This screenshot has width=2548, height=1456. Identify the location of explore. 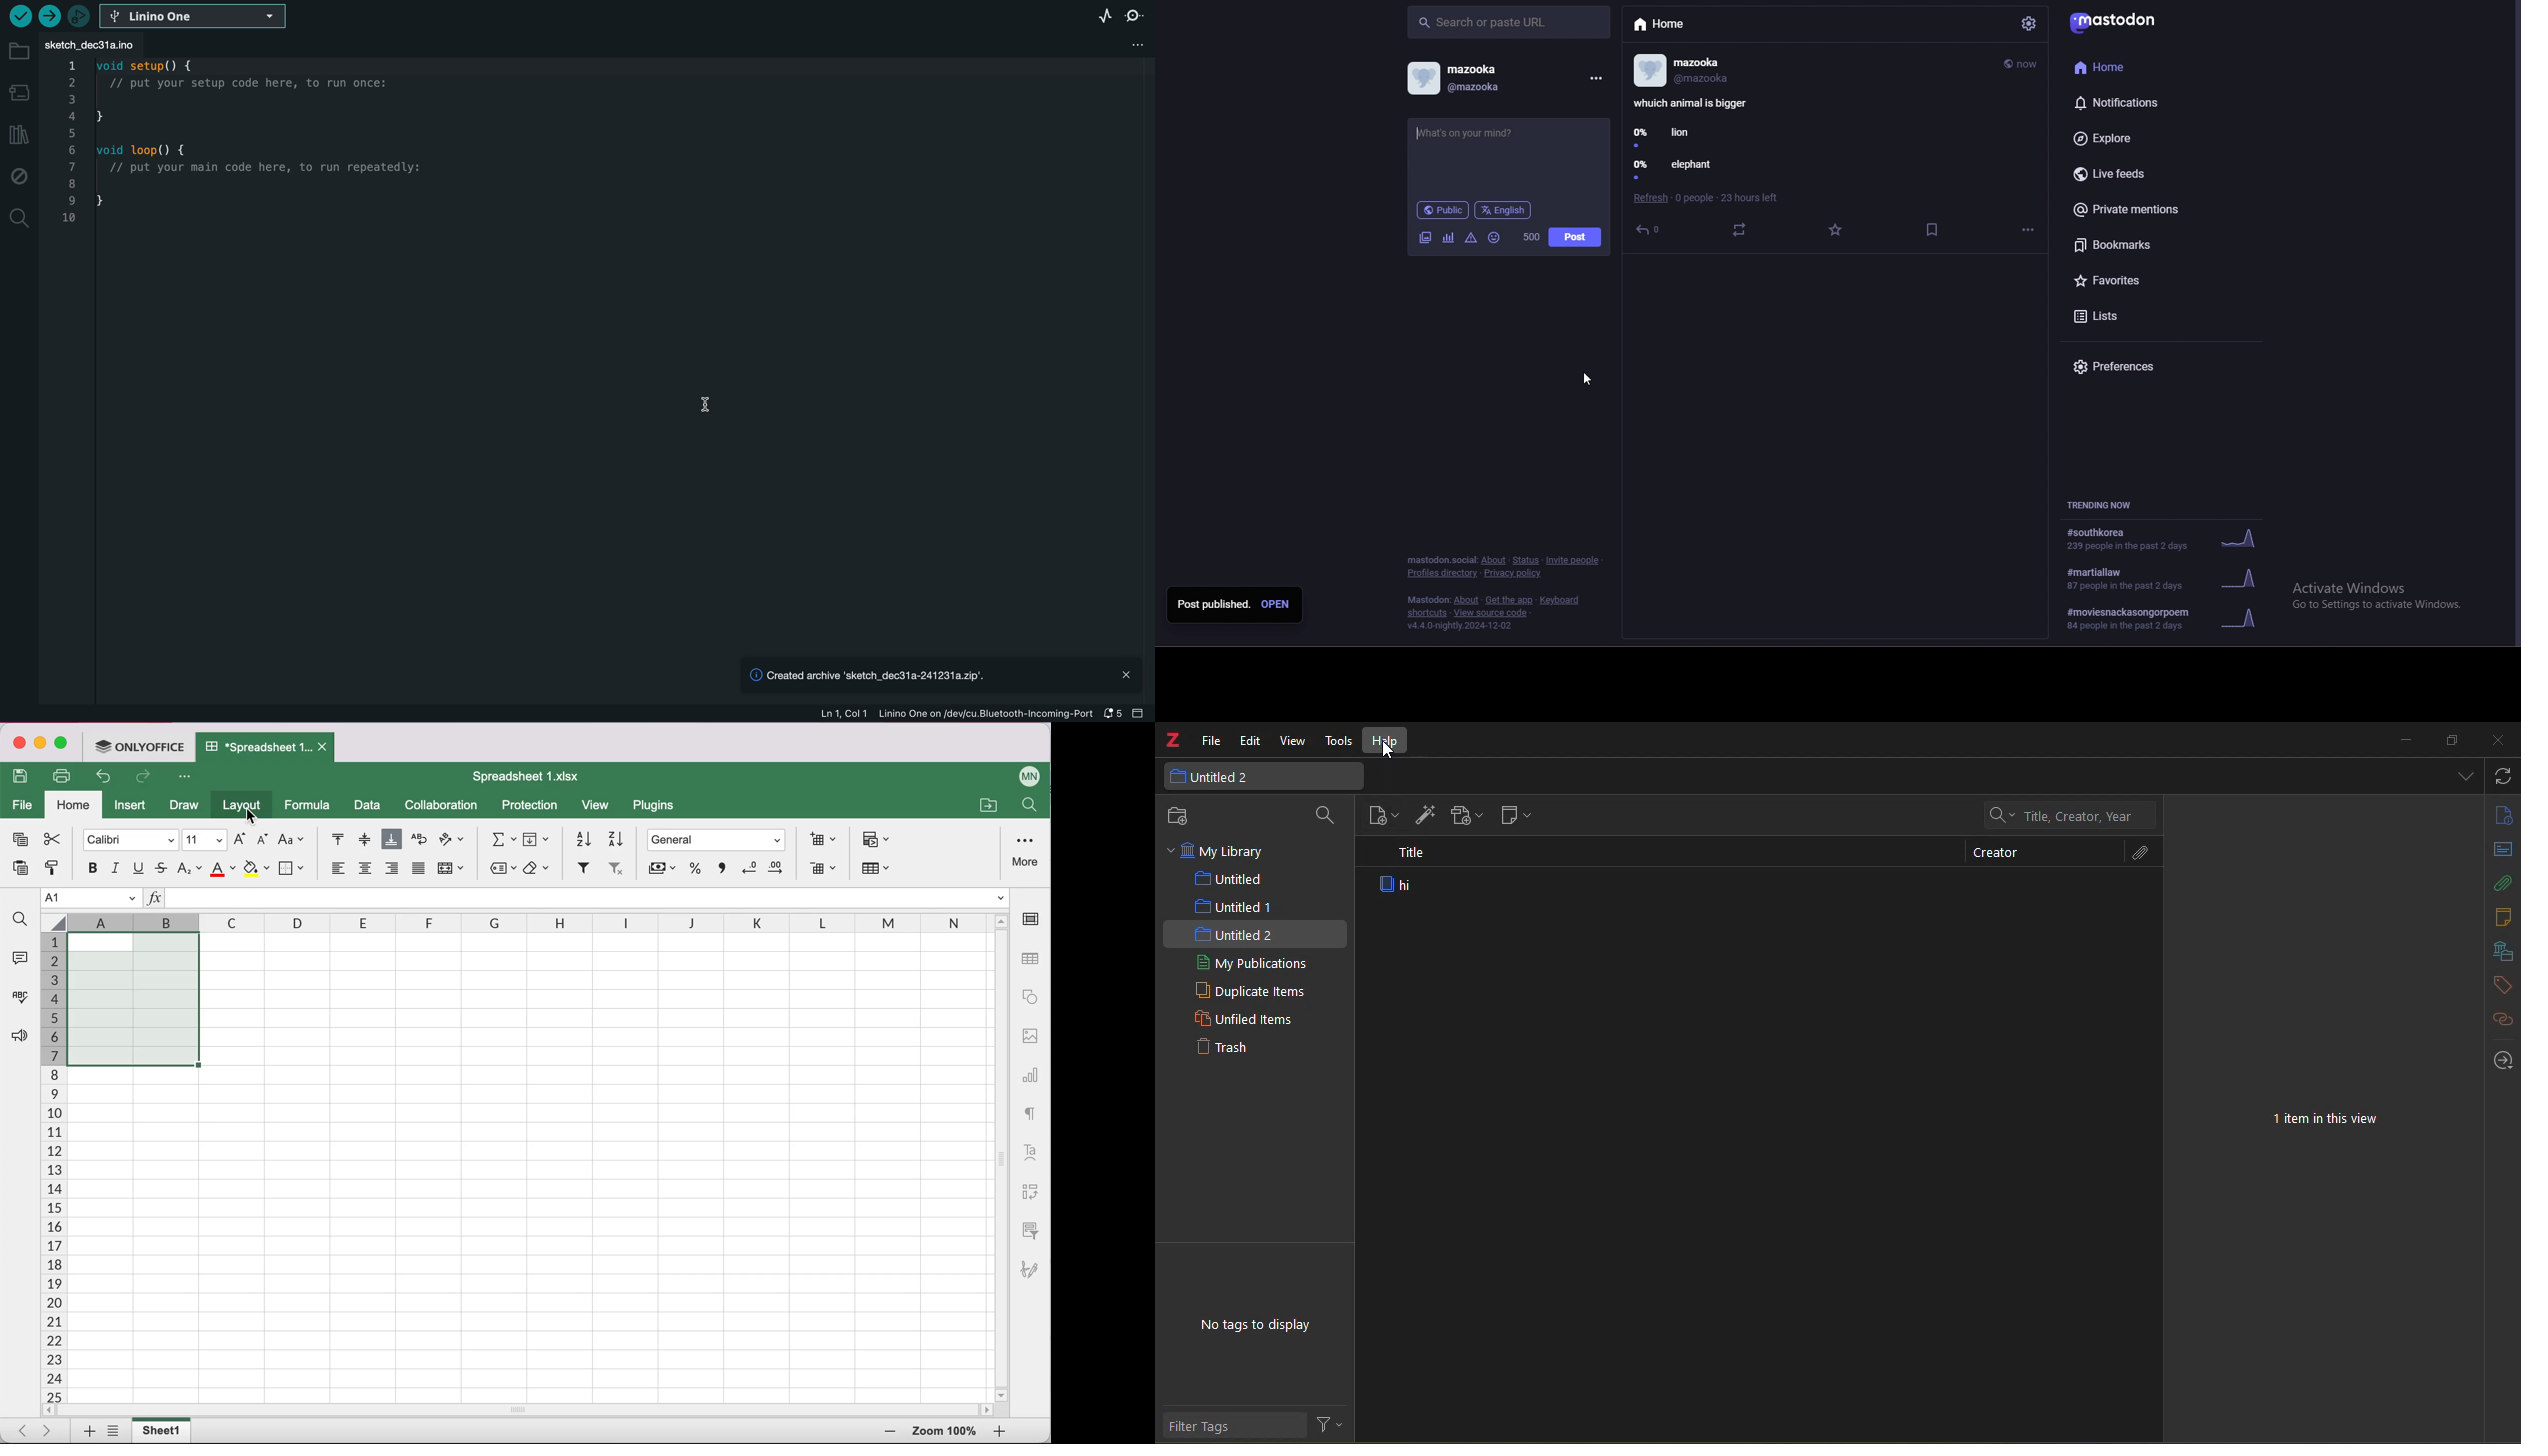
(2123, 137).